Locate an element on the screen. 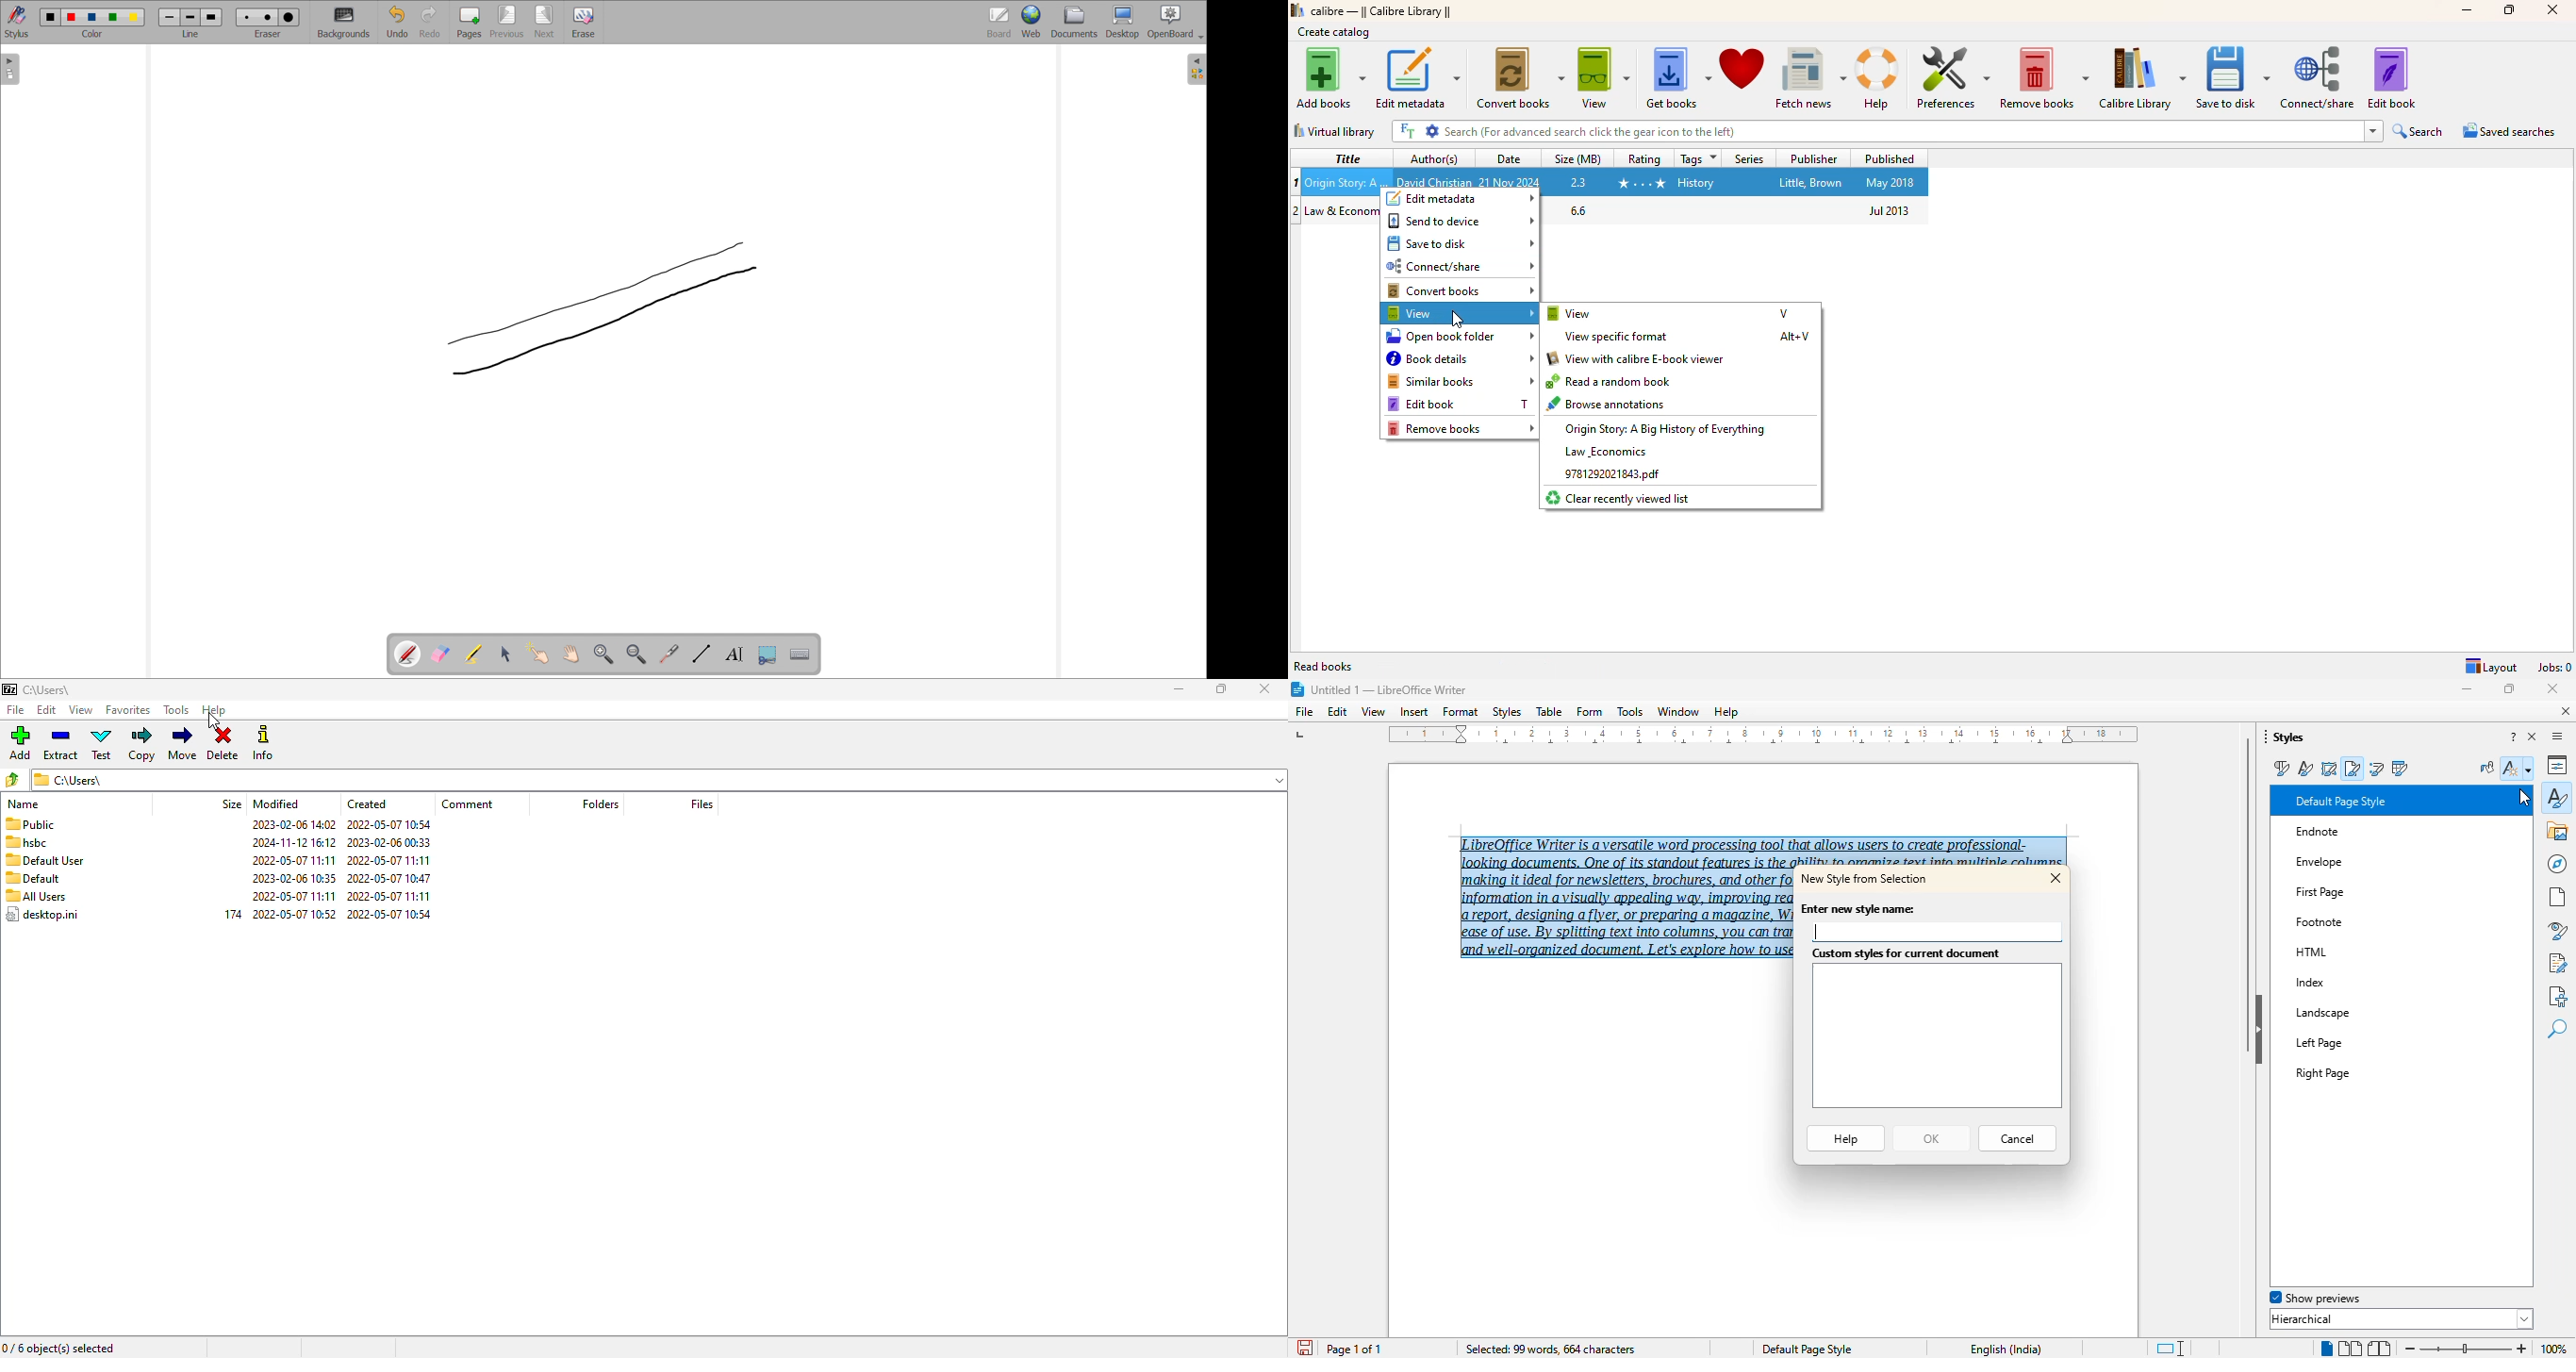 Image resolution: width=2576 pixels, height=1372 pixels. Left Page is located at coordinates (2346, 1041).